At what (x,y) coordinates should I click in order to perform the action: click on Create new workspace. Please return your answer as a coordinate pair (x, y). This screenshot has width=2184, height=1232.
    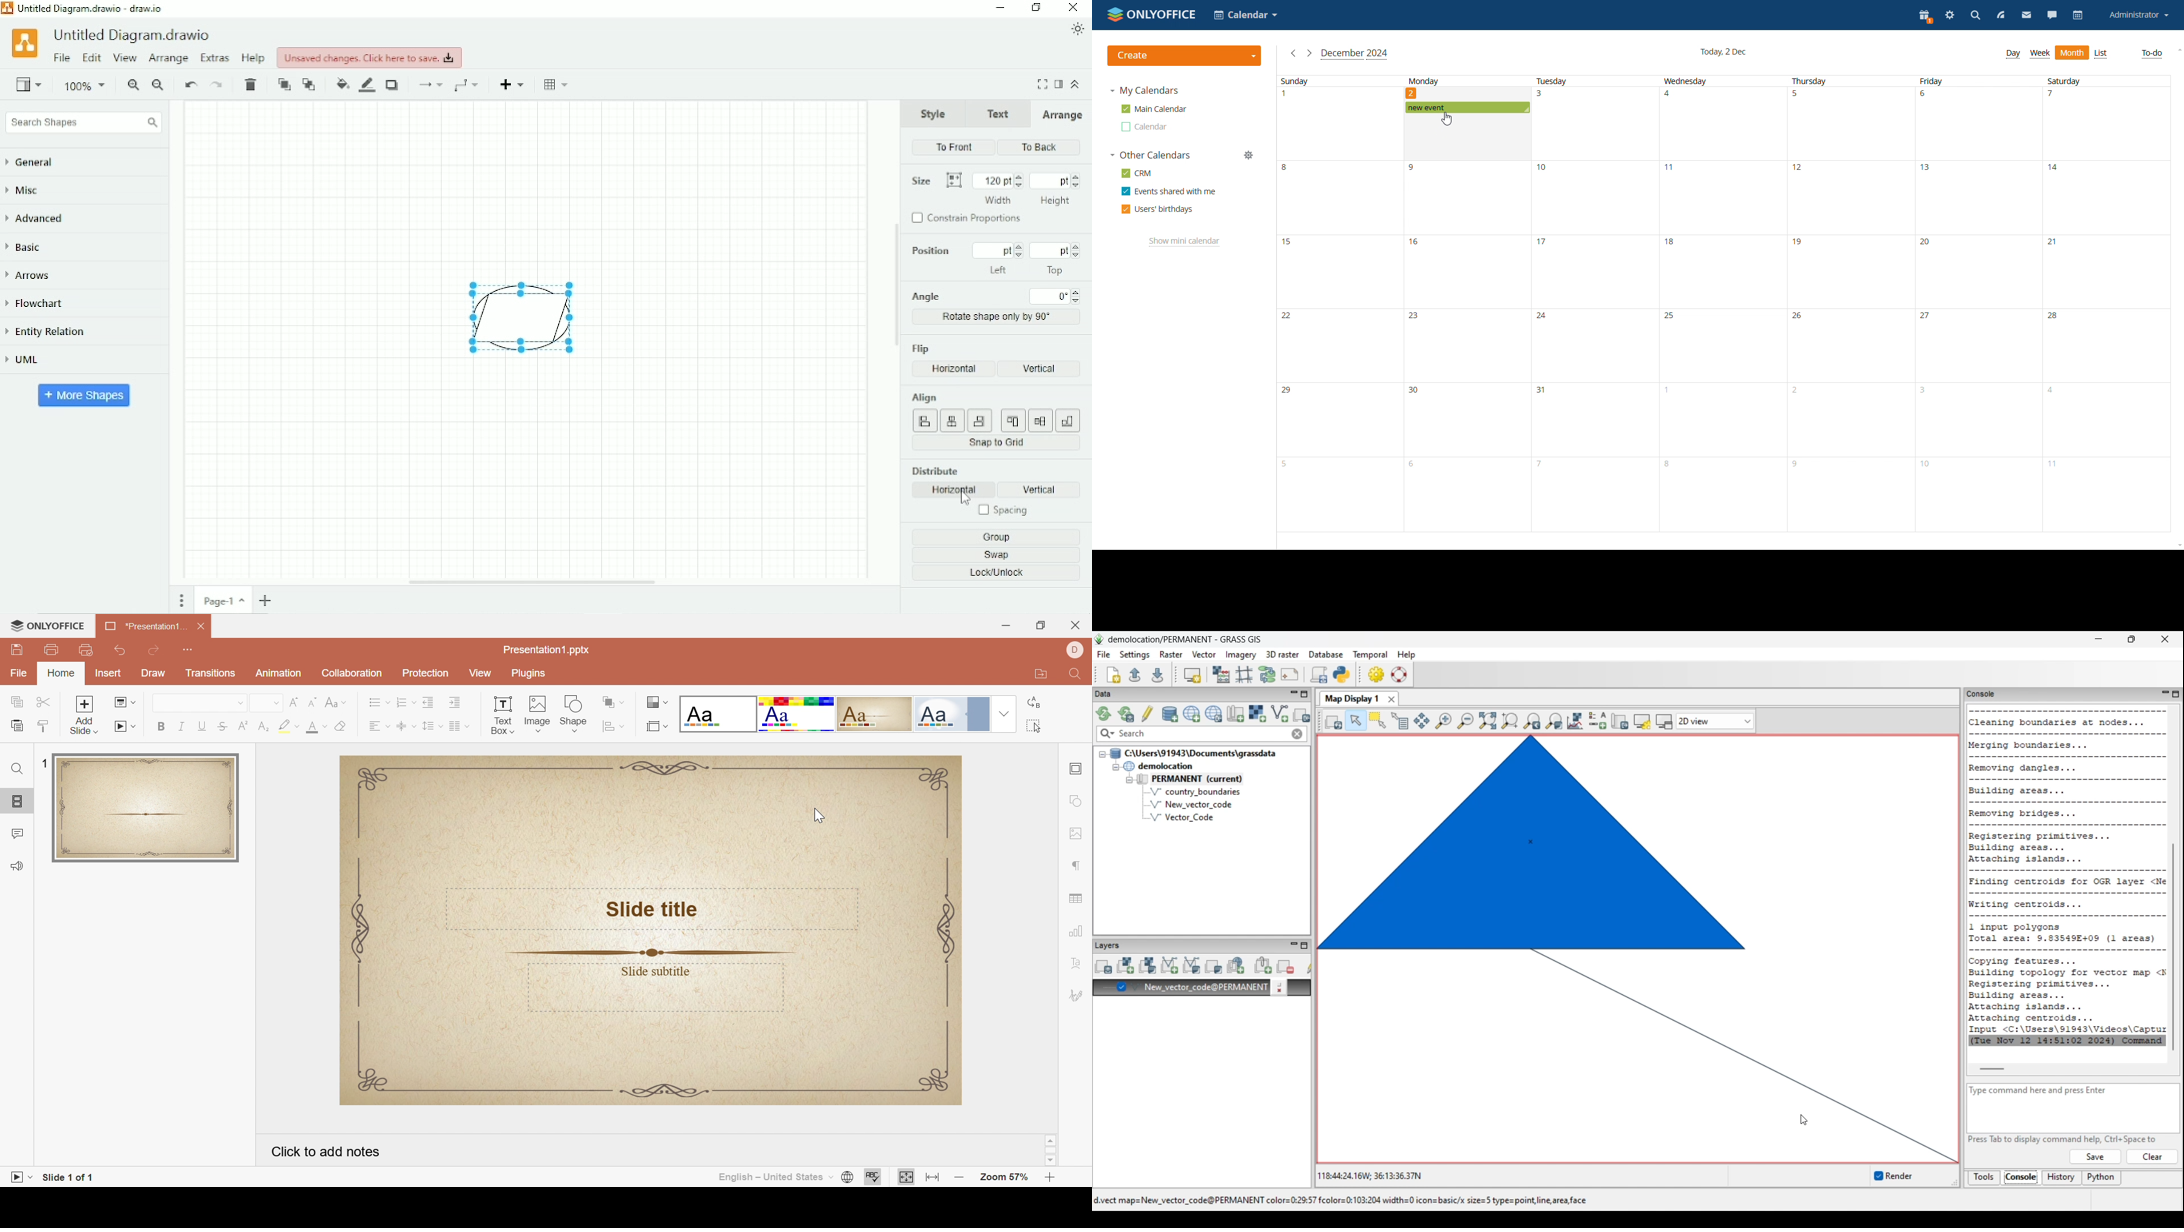
    Looking at the image, I should click on (1114, 675).